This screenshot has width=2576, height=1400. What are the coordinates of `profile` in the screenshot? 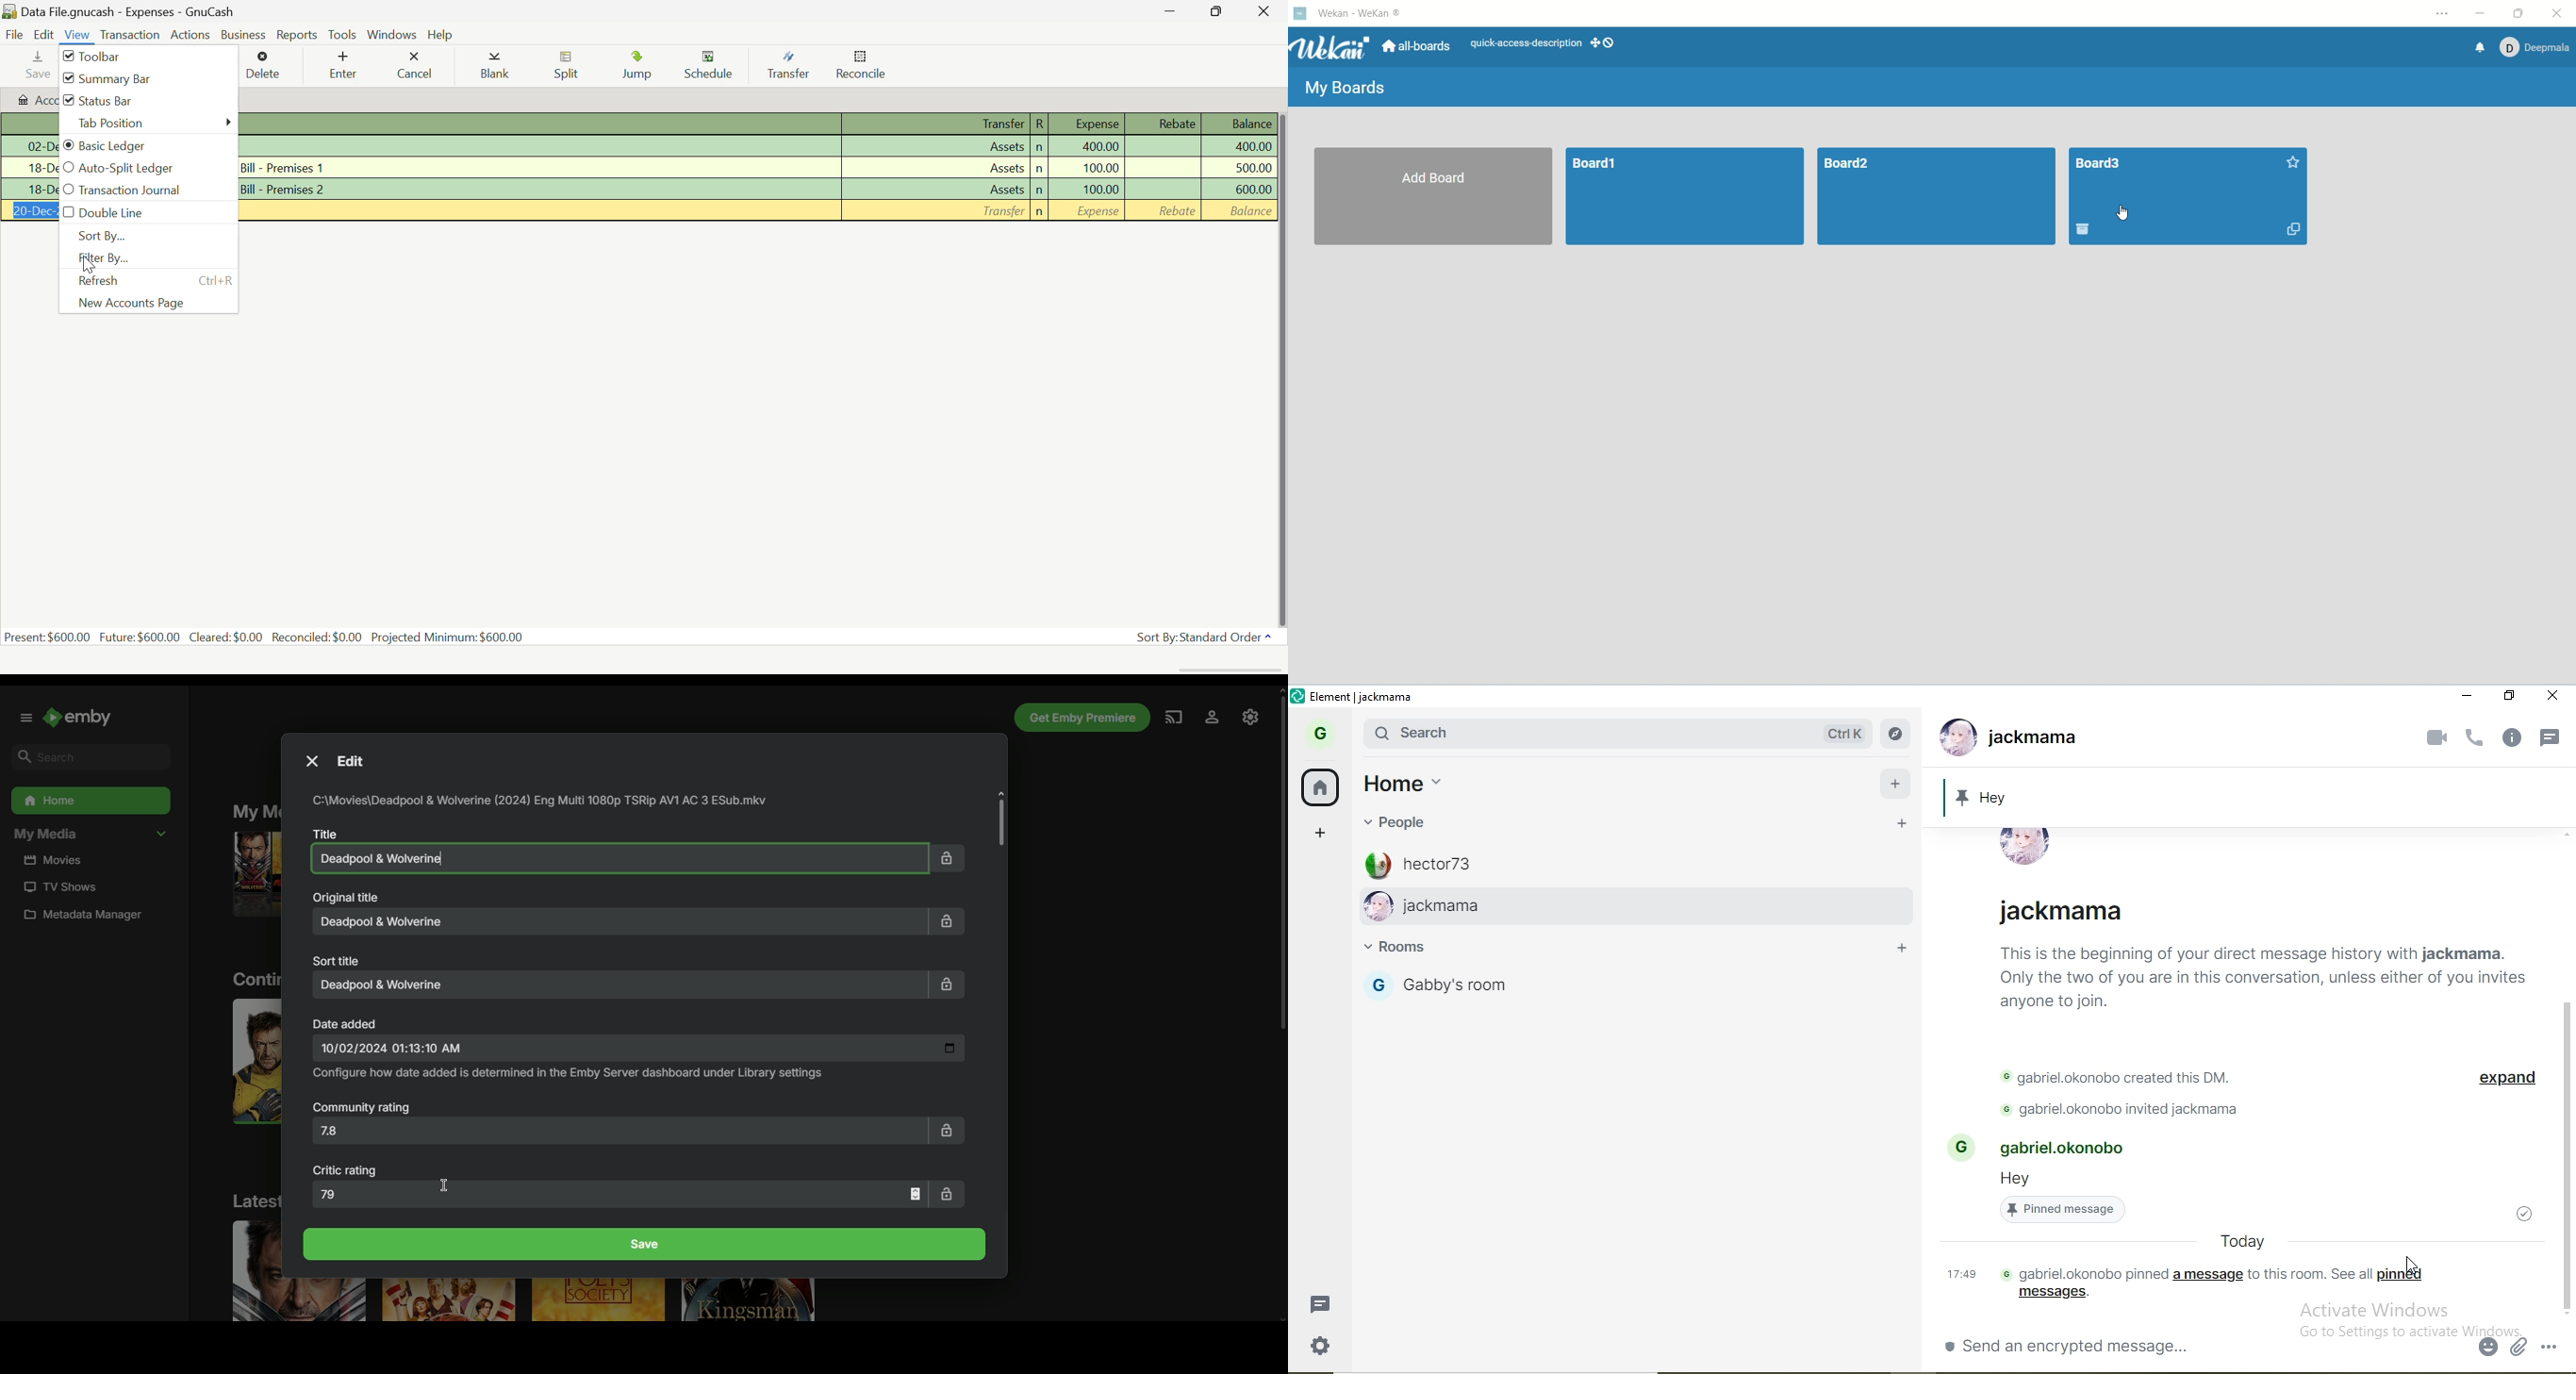 It's located at (1378, 987).